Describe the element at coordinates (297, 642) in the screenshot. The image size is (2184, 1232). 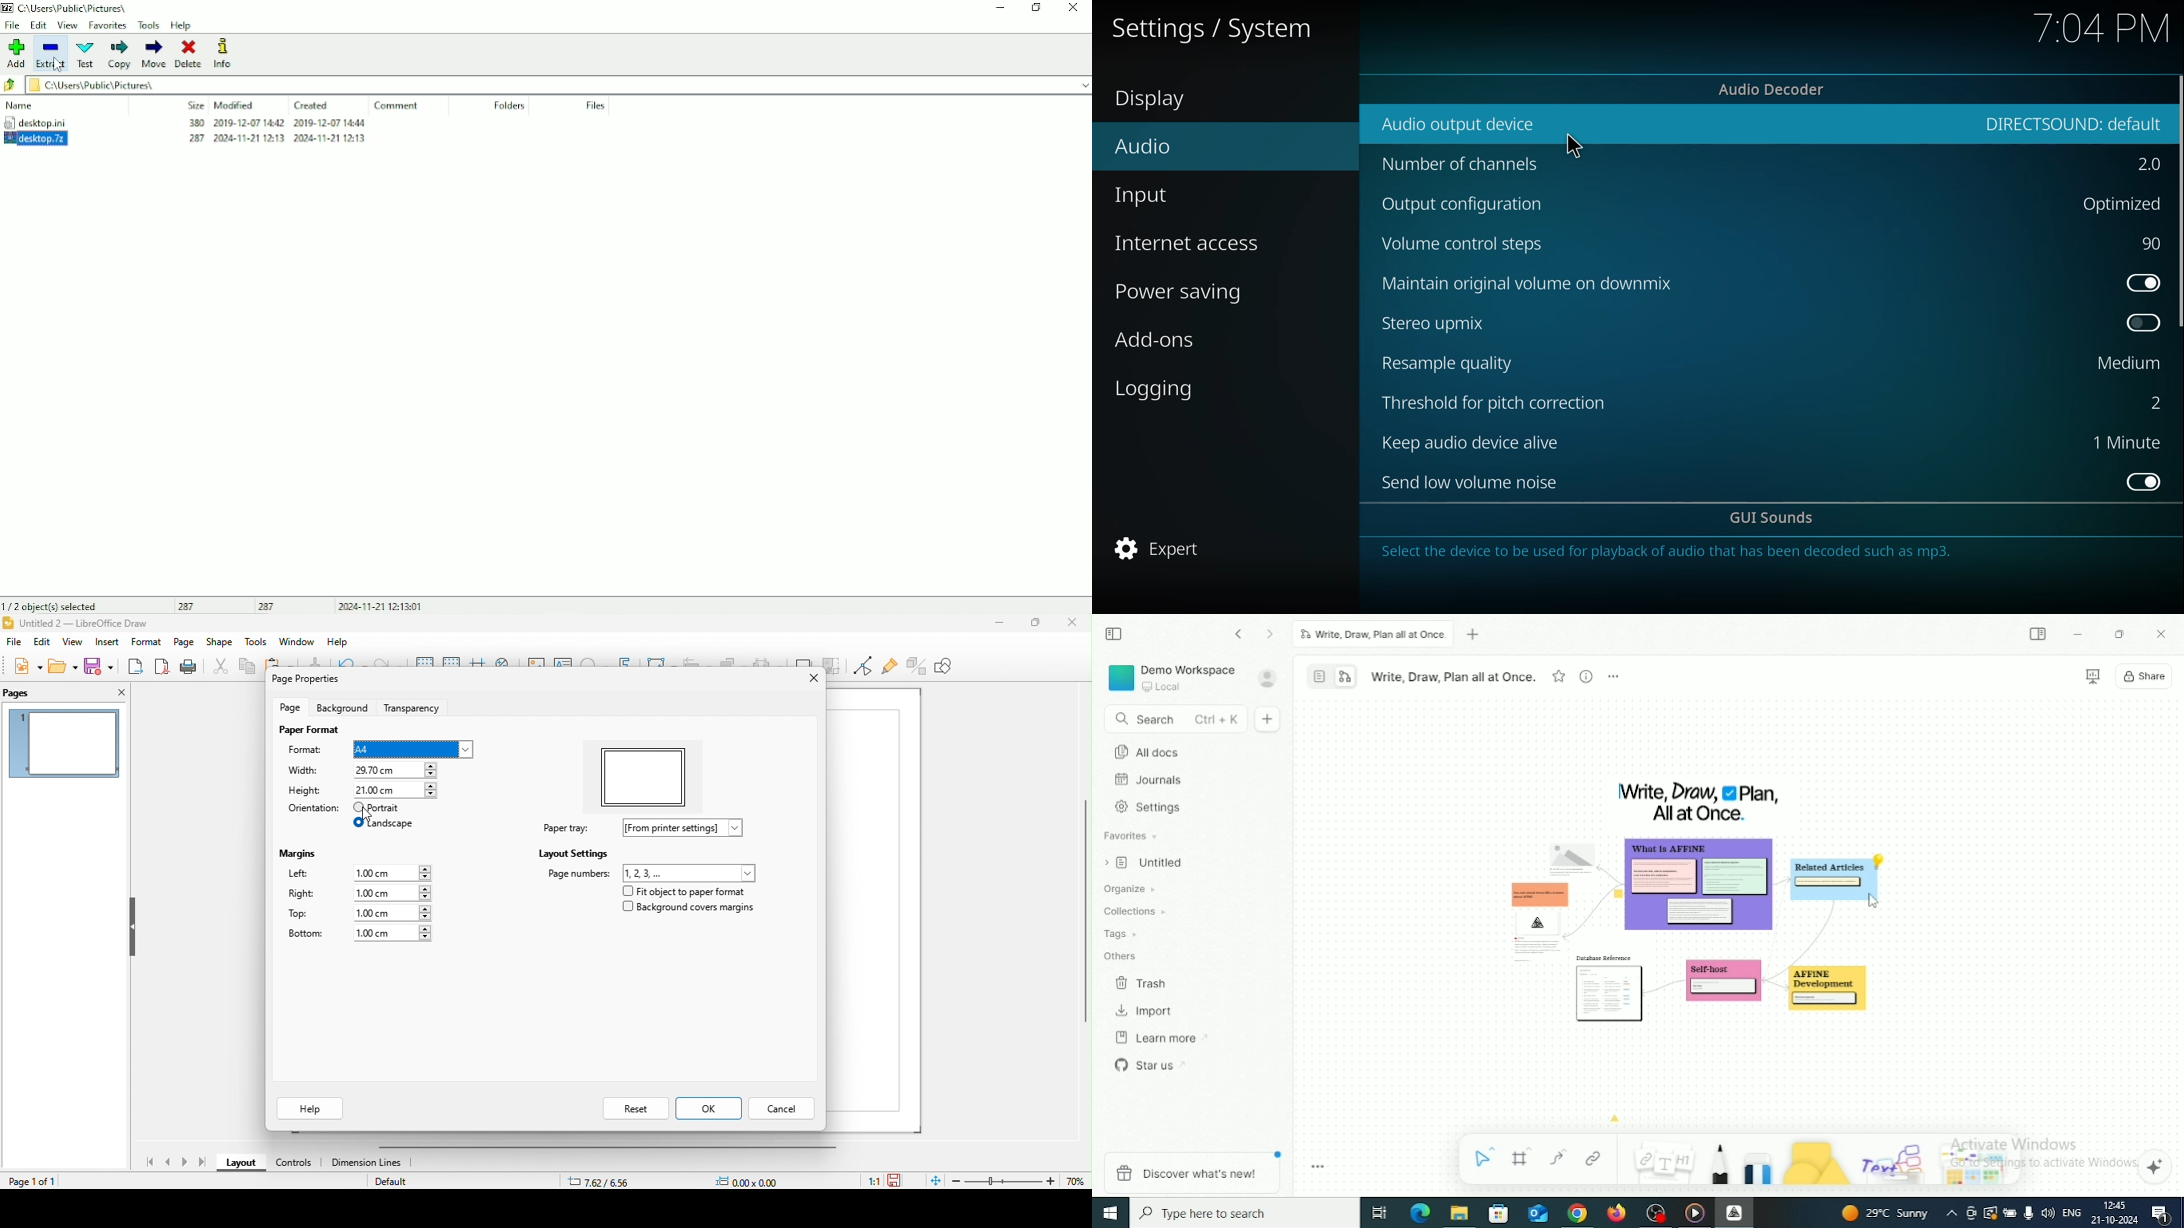
I see `window` at that location.